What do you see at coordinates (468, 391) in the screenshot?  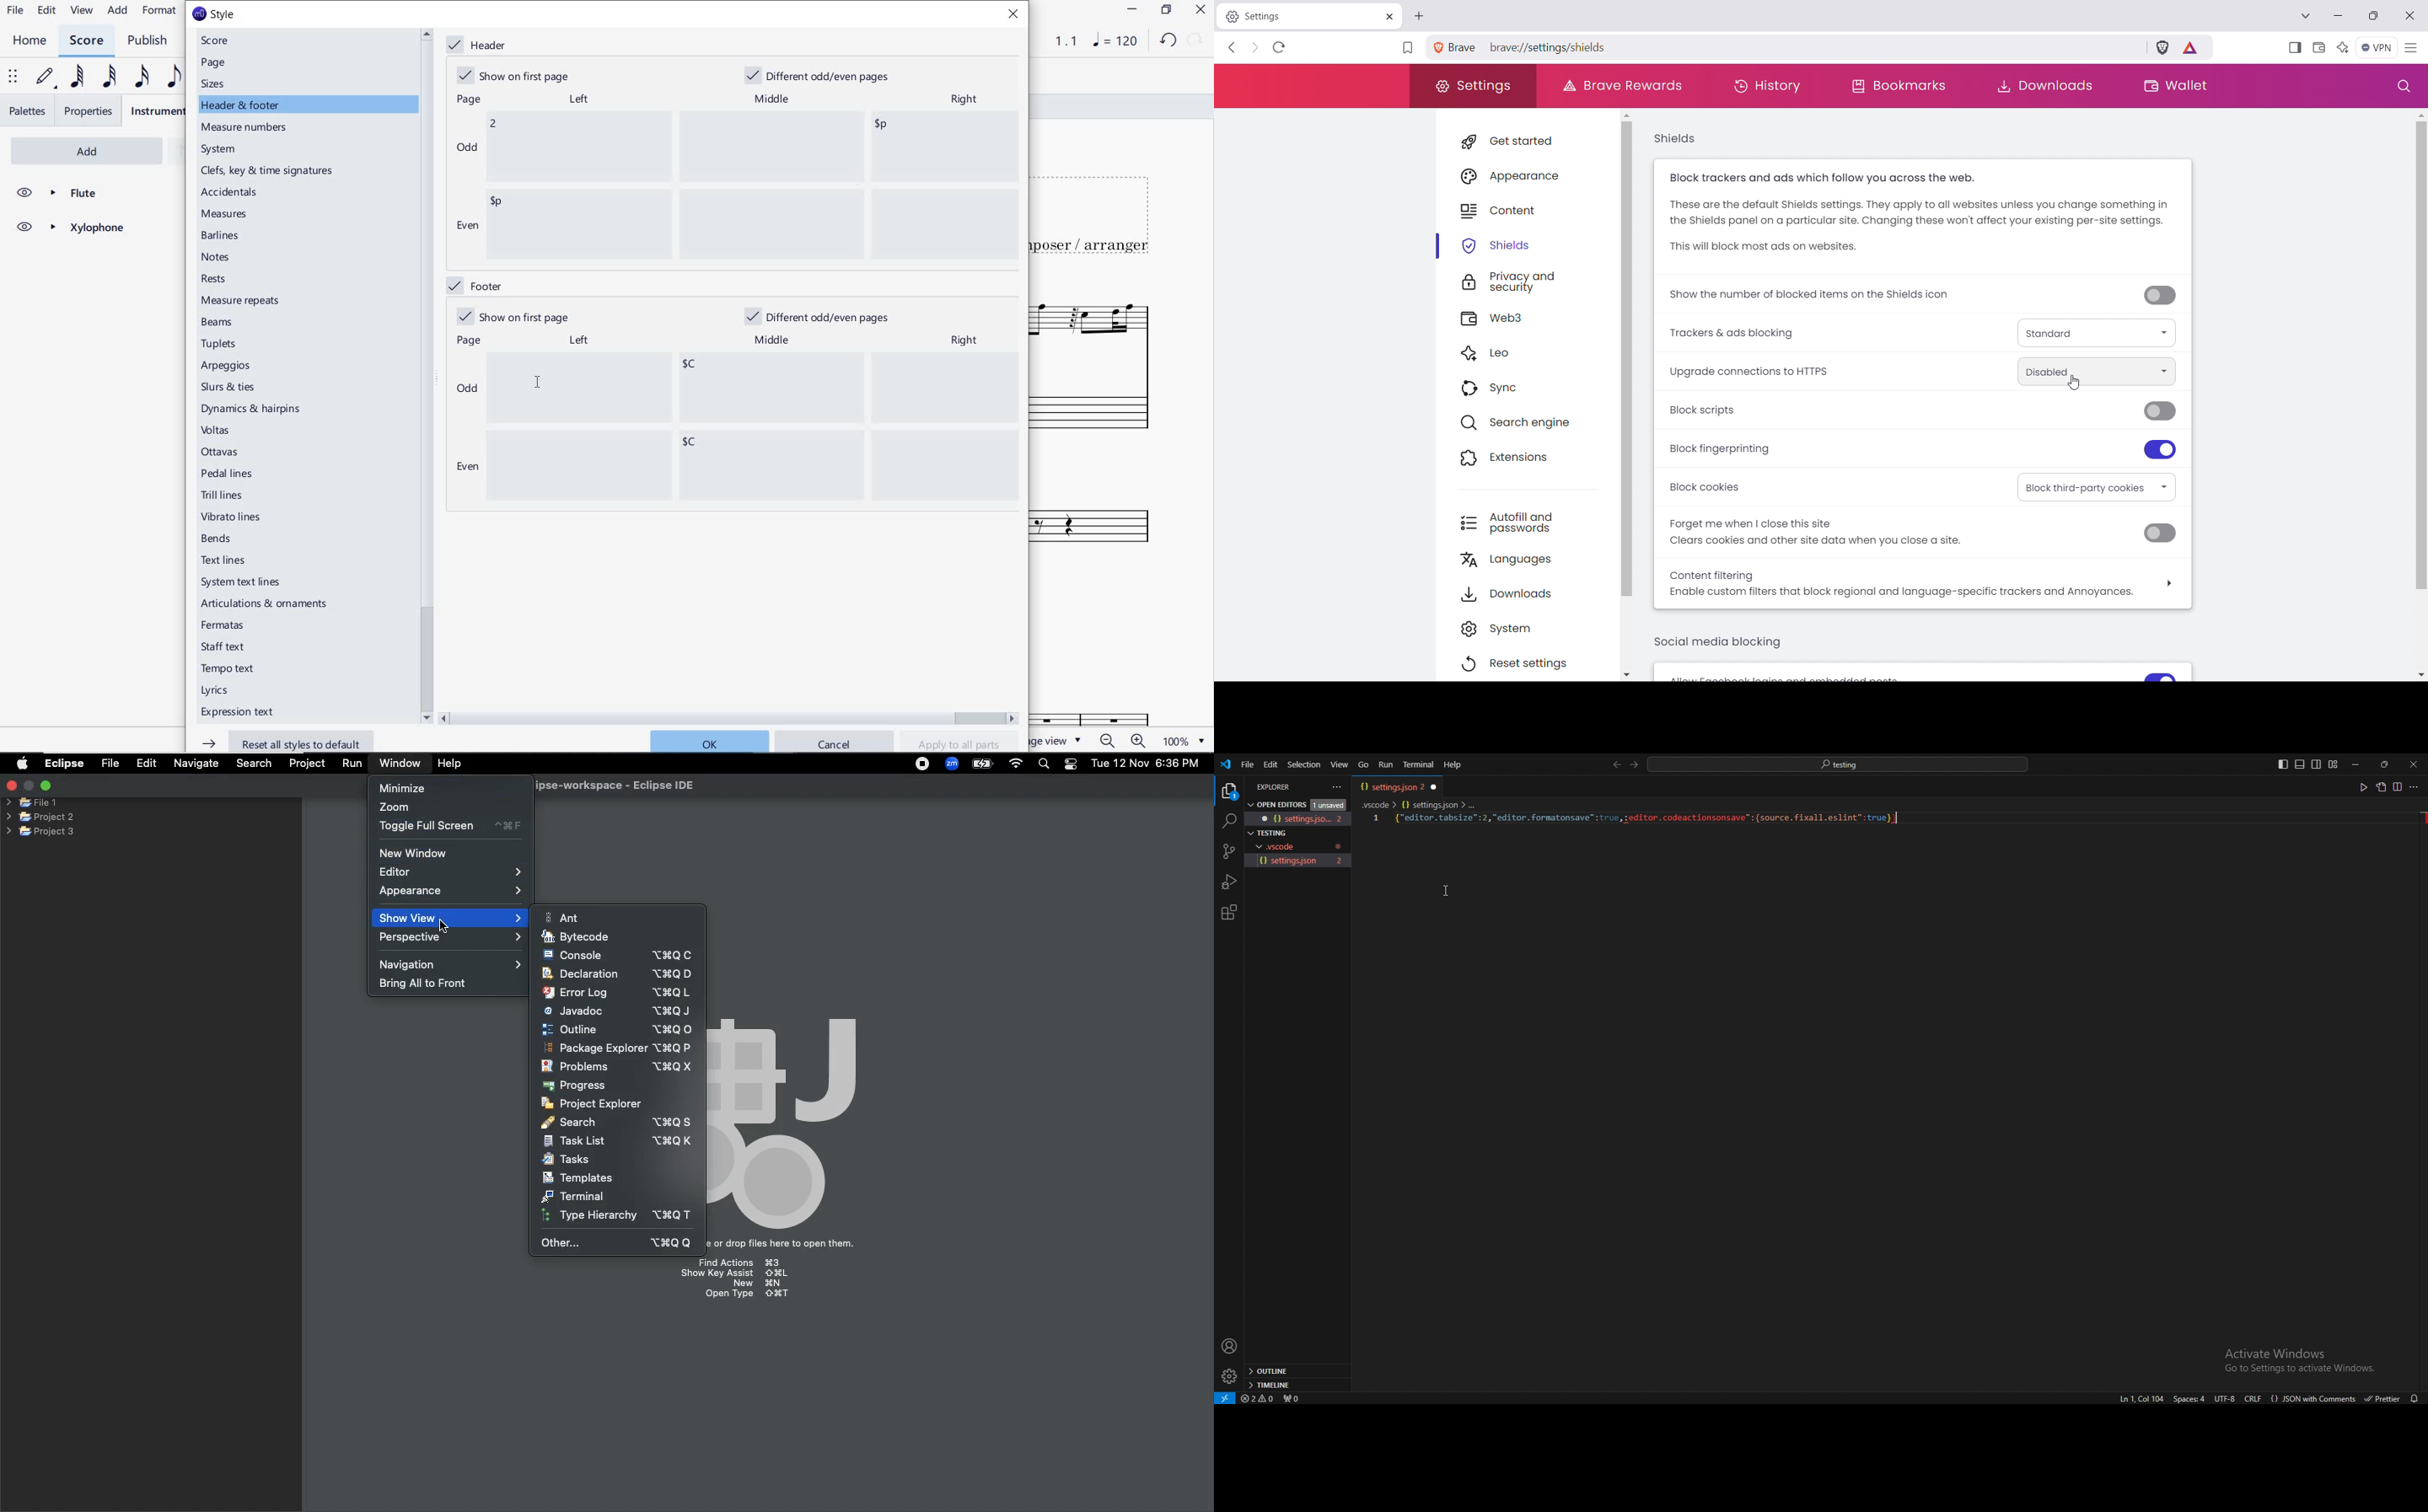 I see `odd` at bounding box center [468, 391].